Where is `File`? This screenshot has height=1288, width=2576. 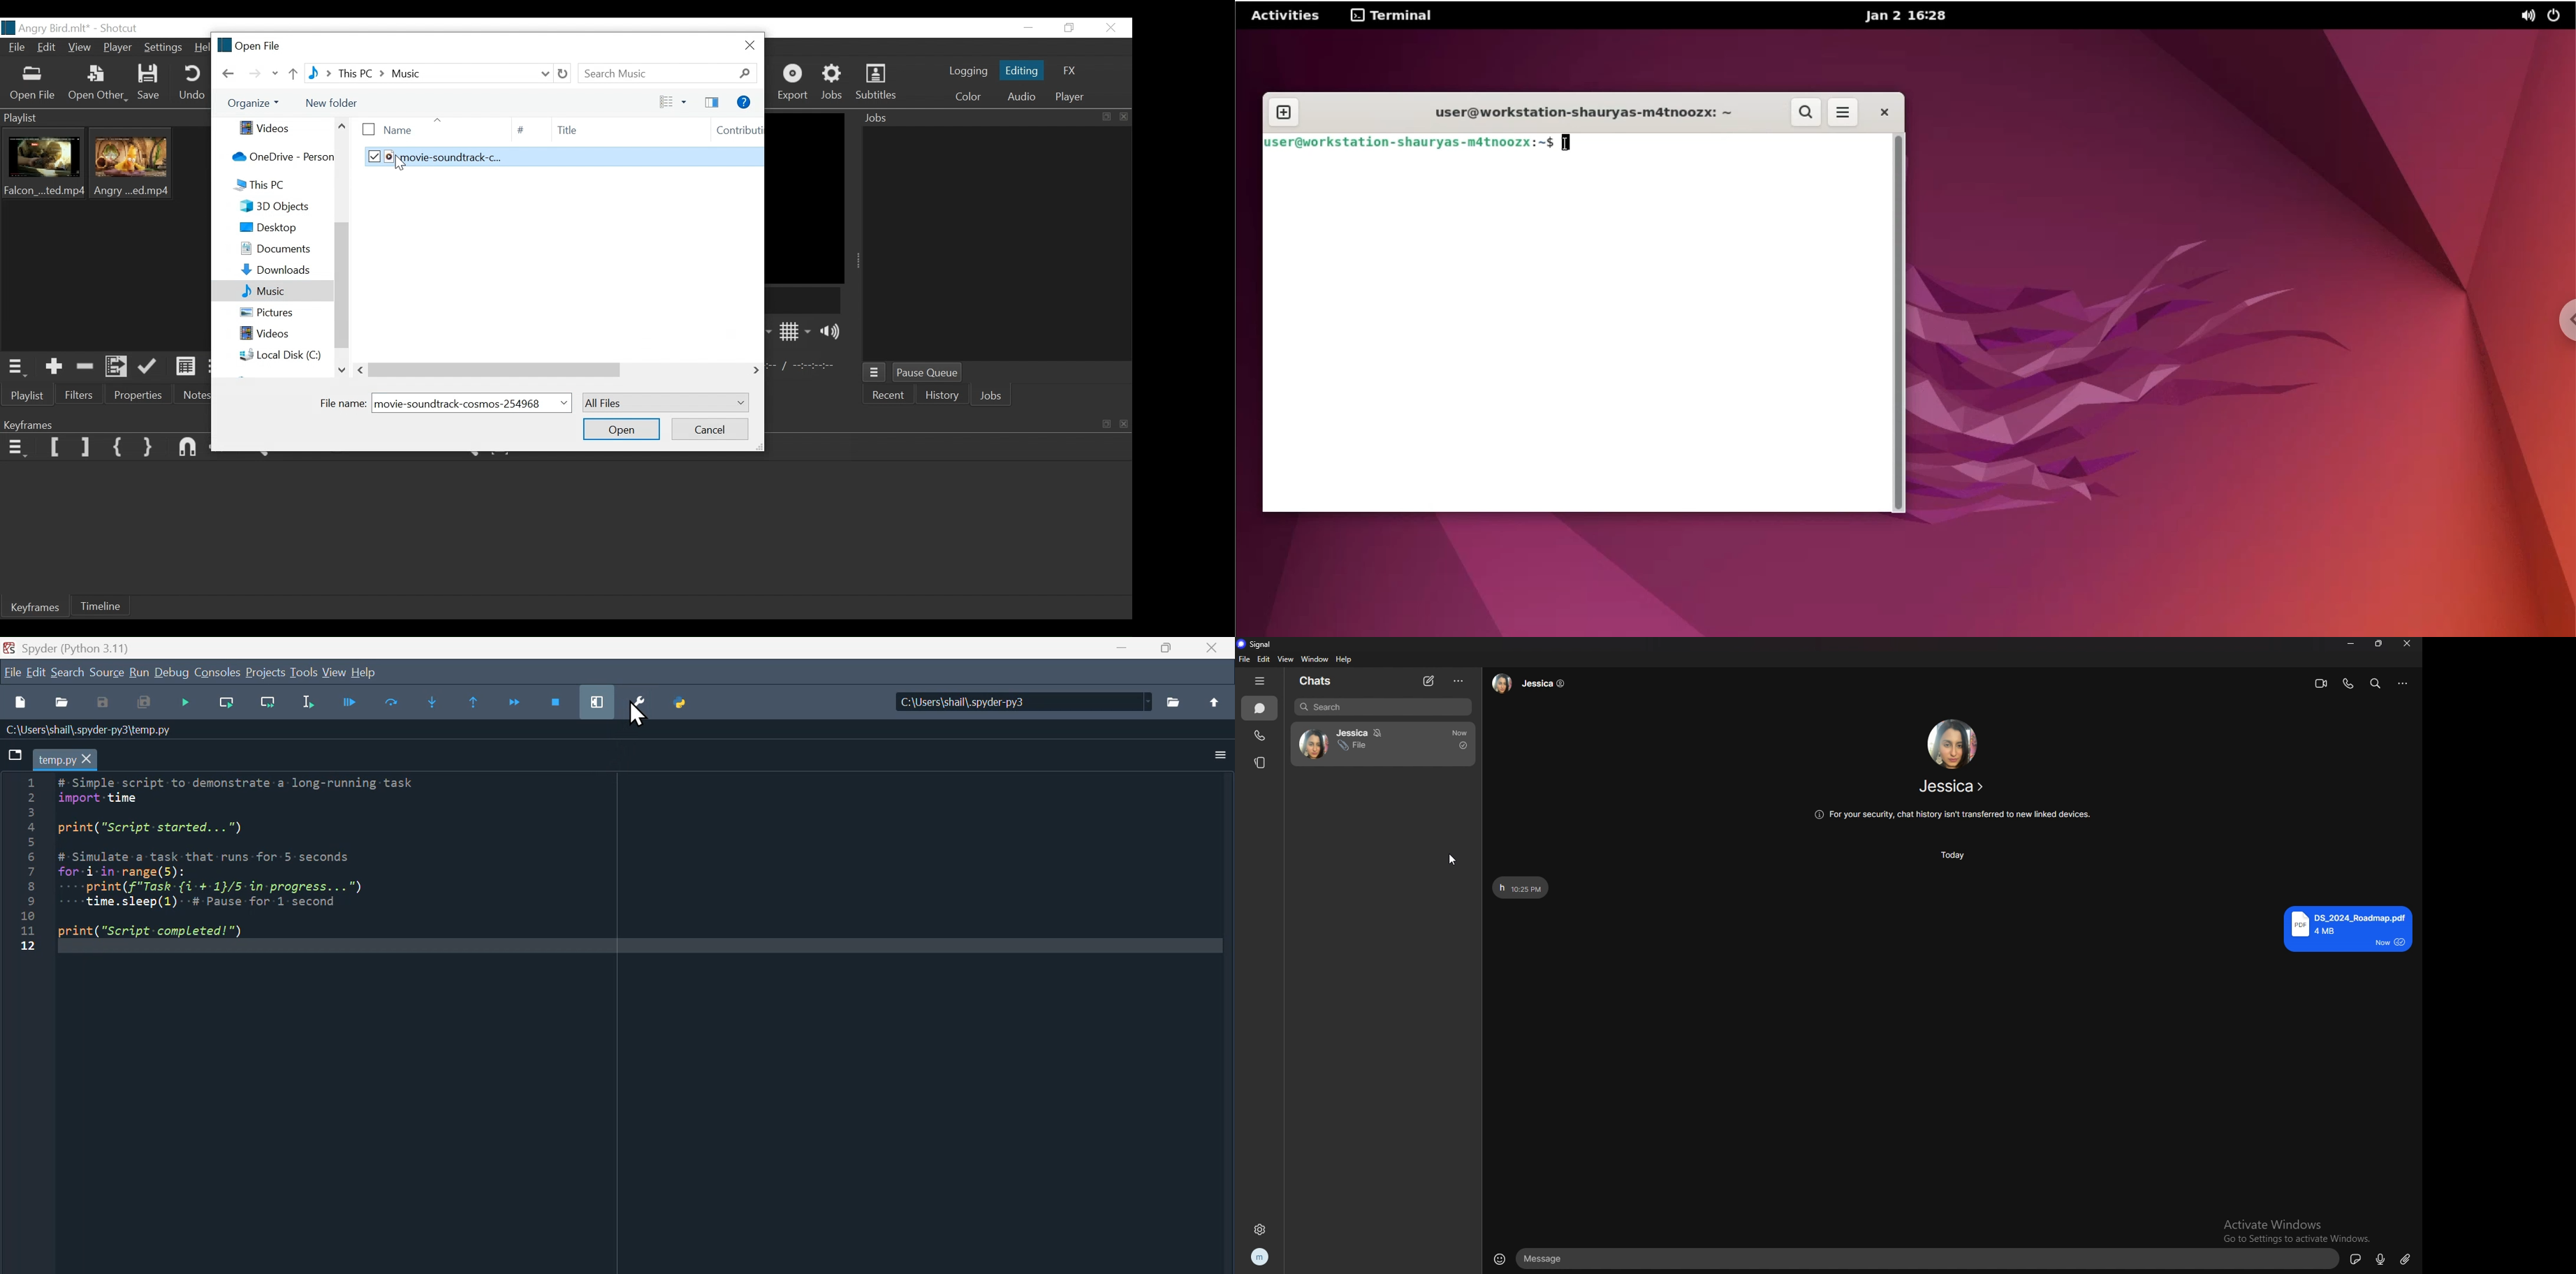
File is located at coordinates (16, 755).